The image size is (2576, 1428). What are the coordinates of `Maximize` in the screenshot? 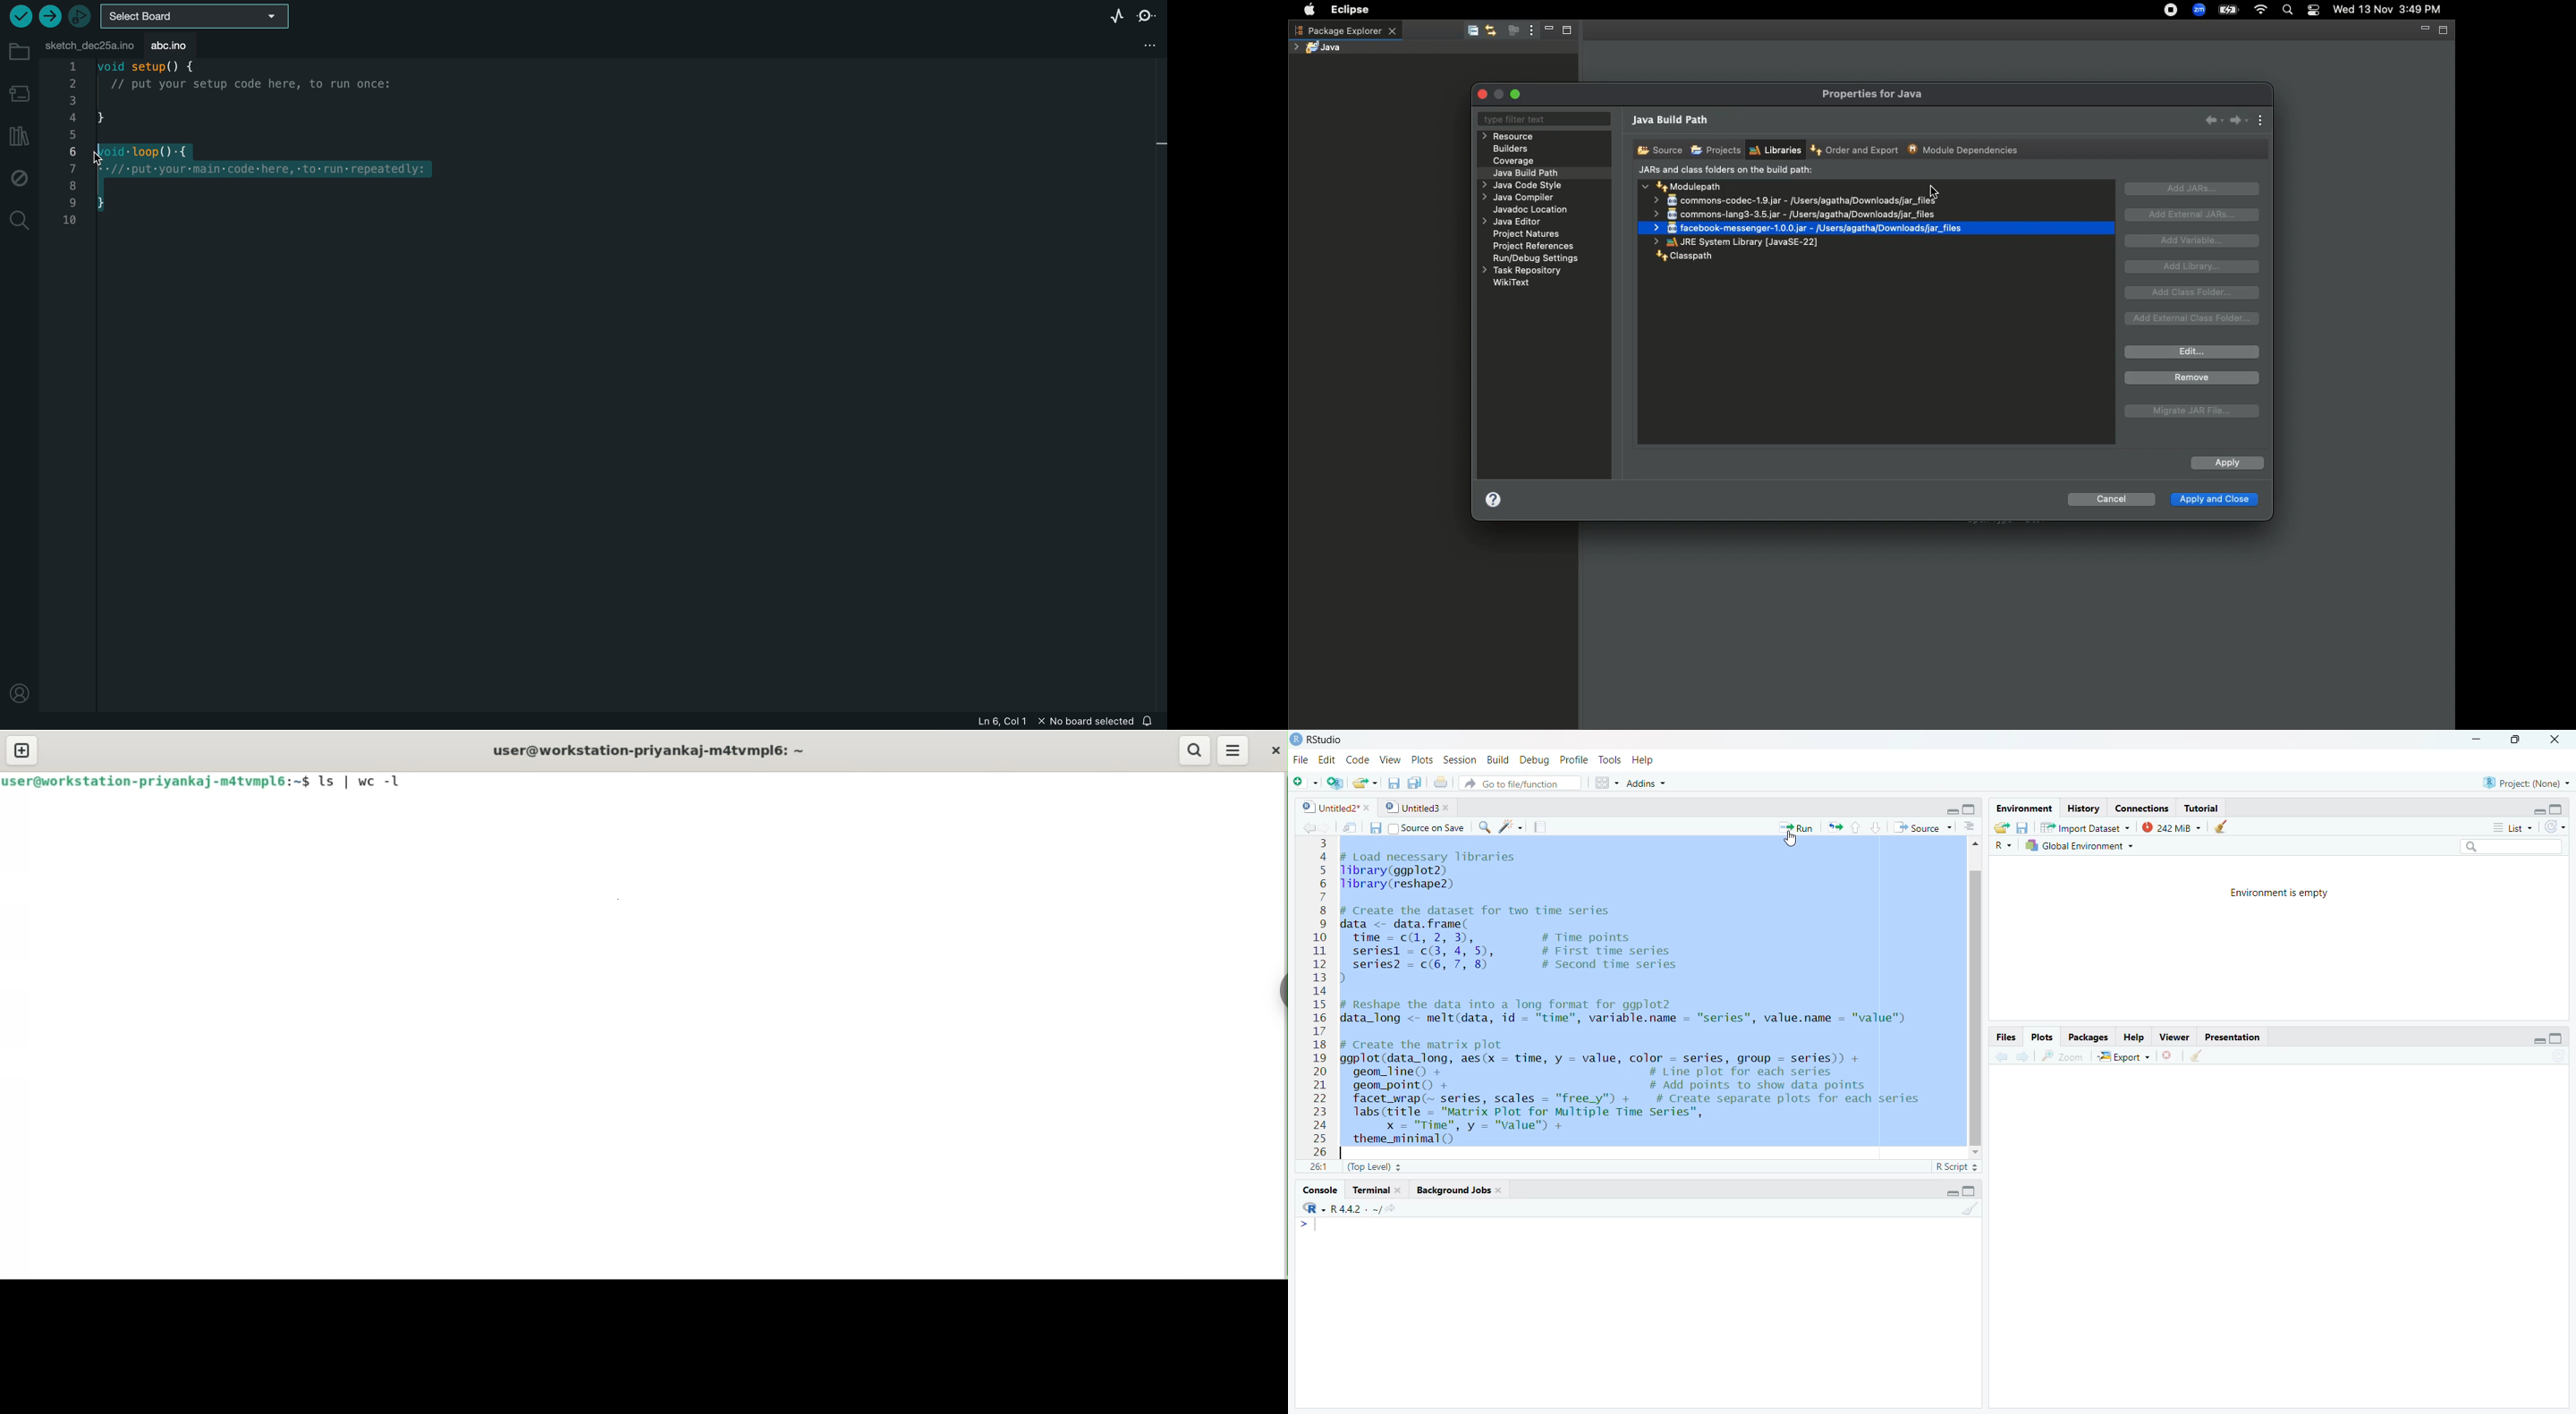 It's located at (1518, 94).